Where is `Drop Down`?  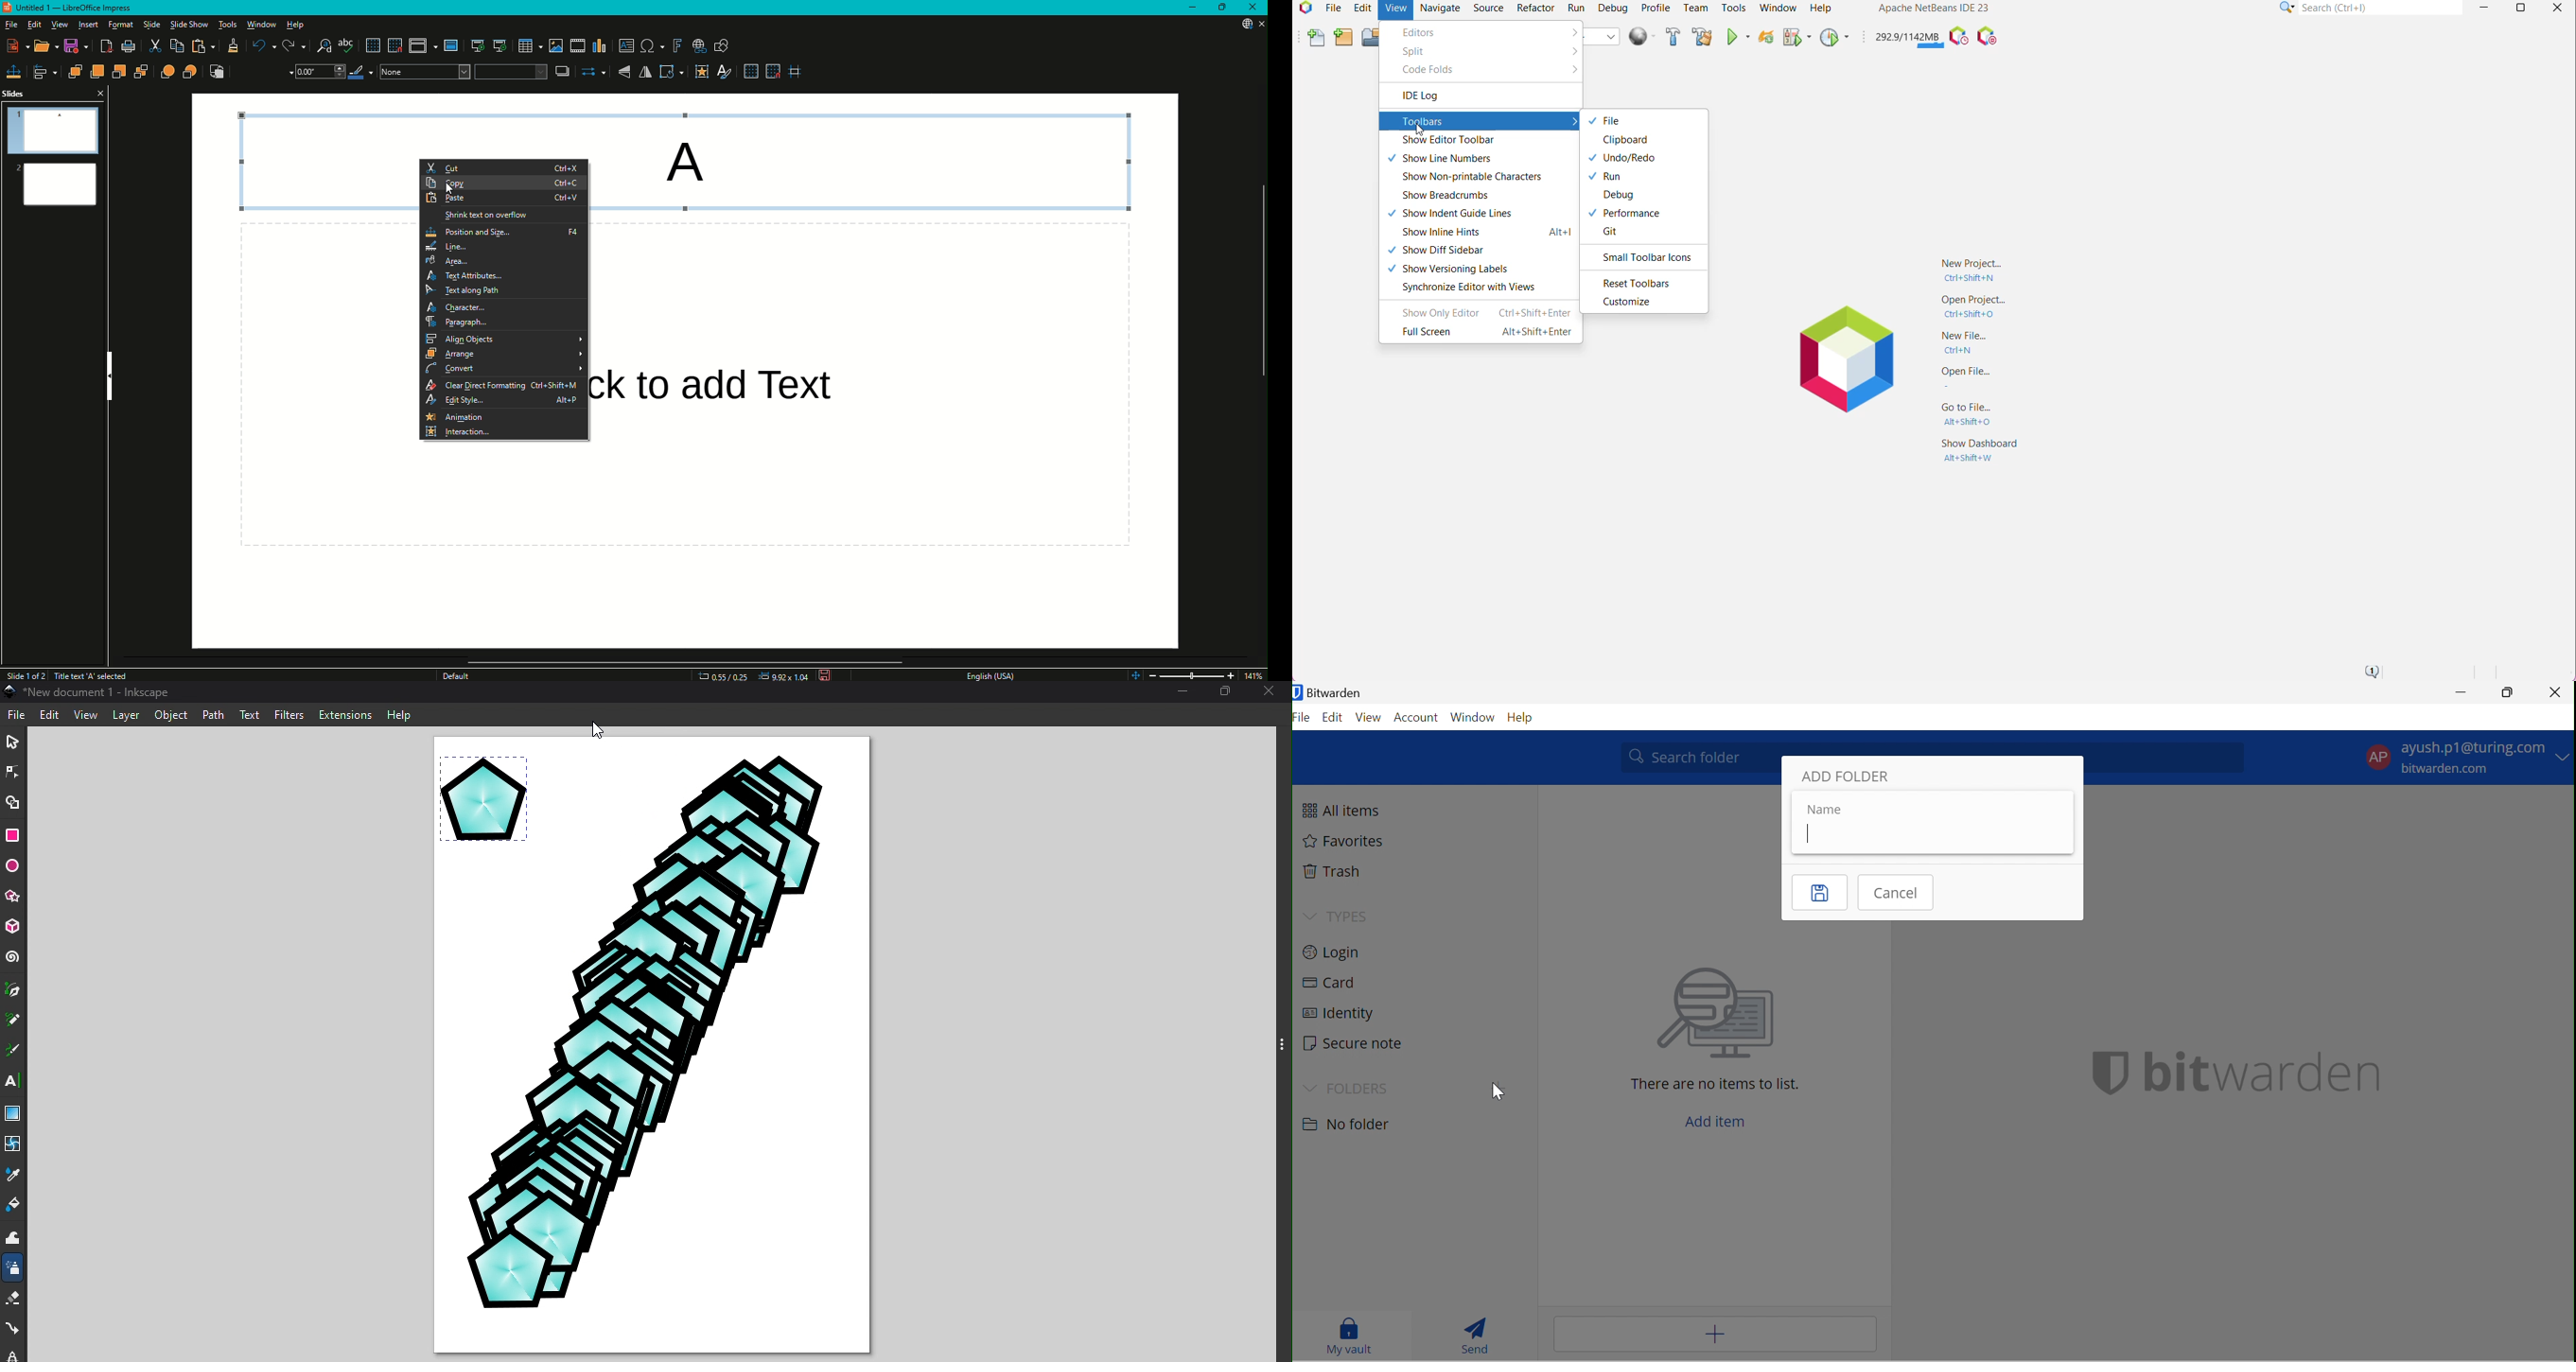 Drop Down is located at coordinates (1310, 916).